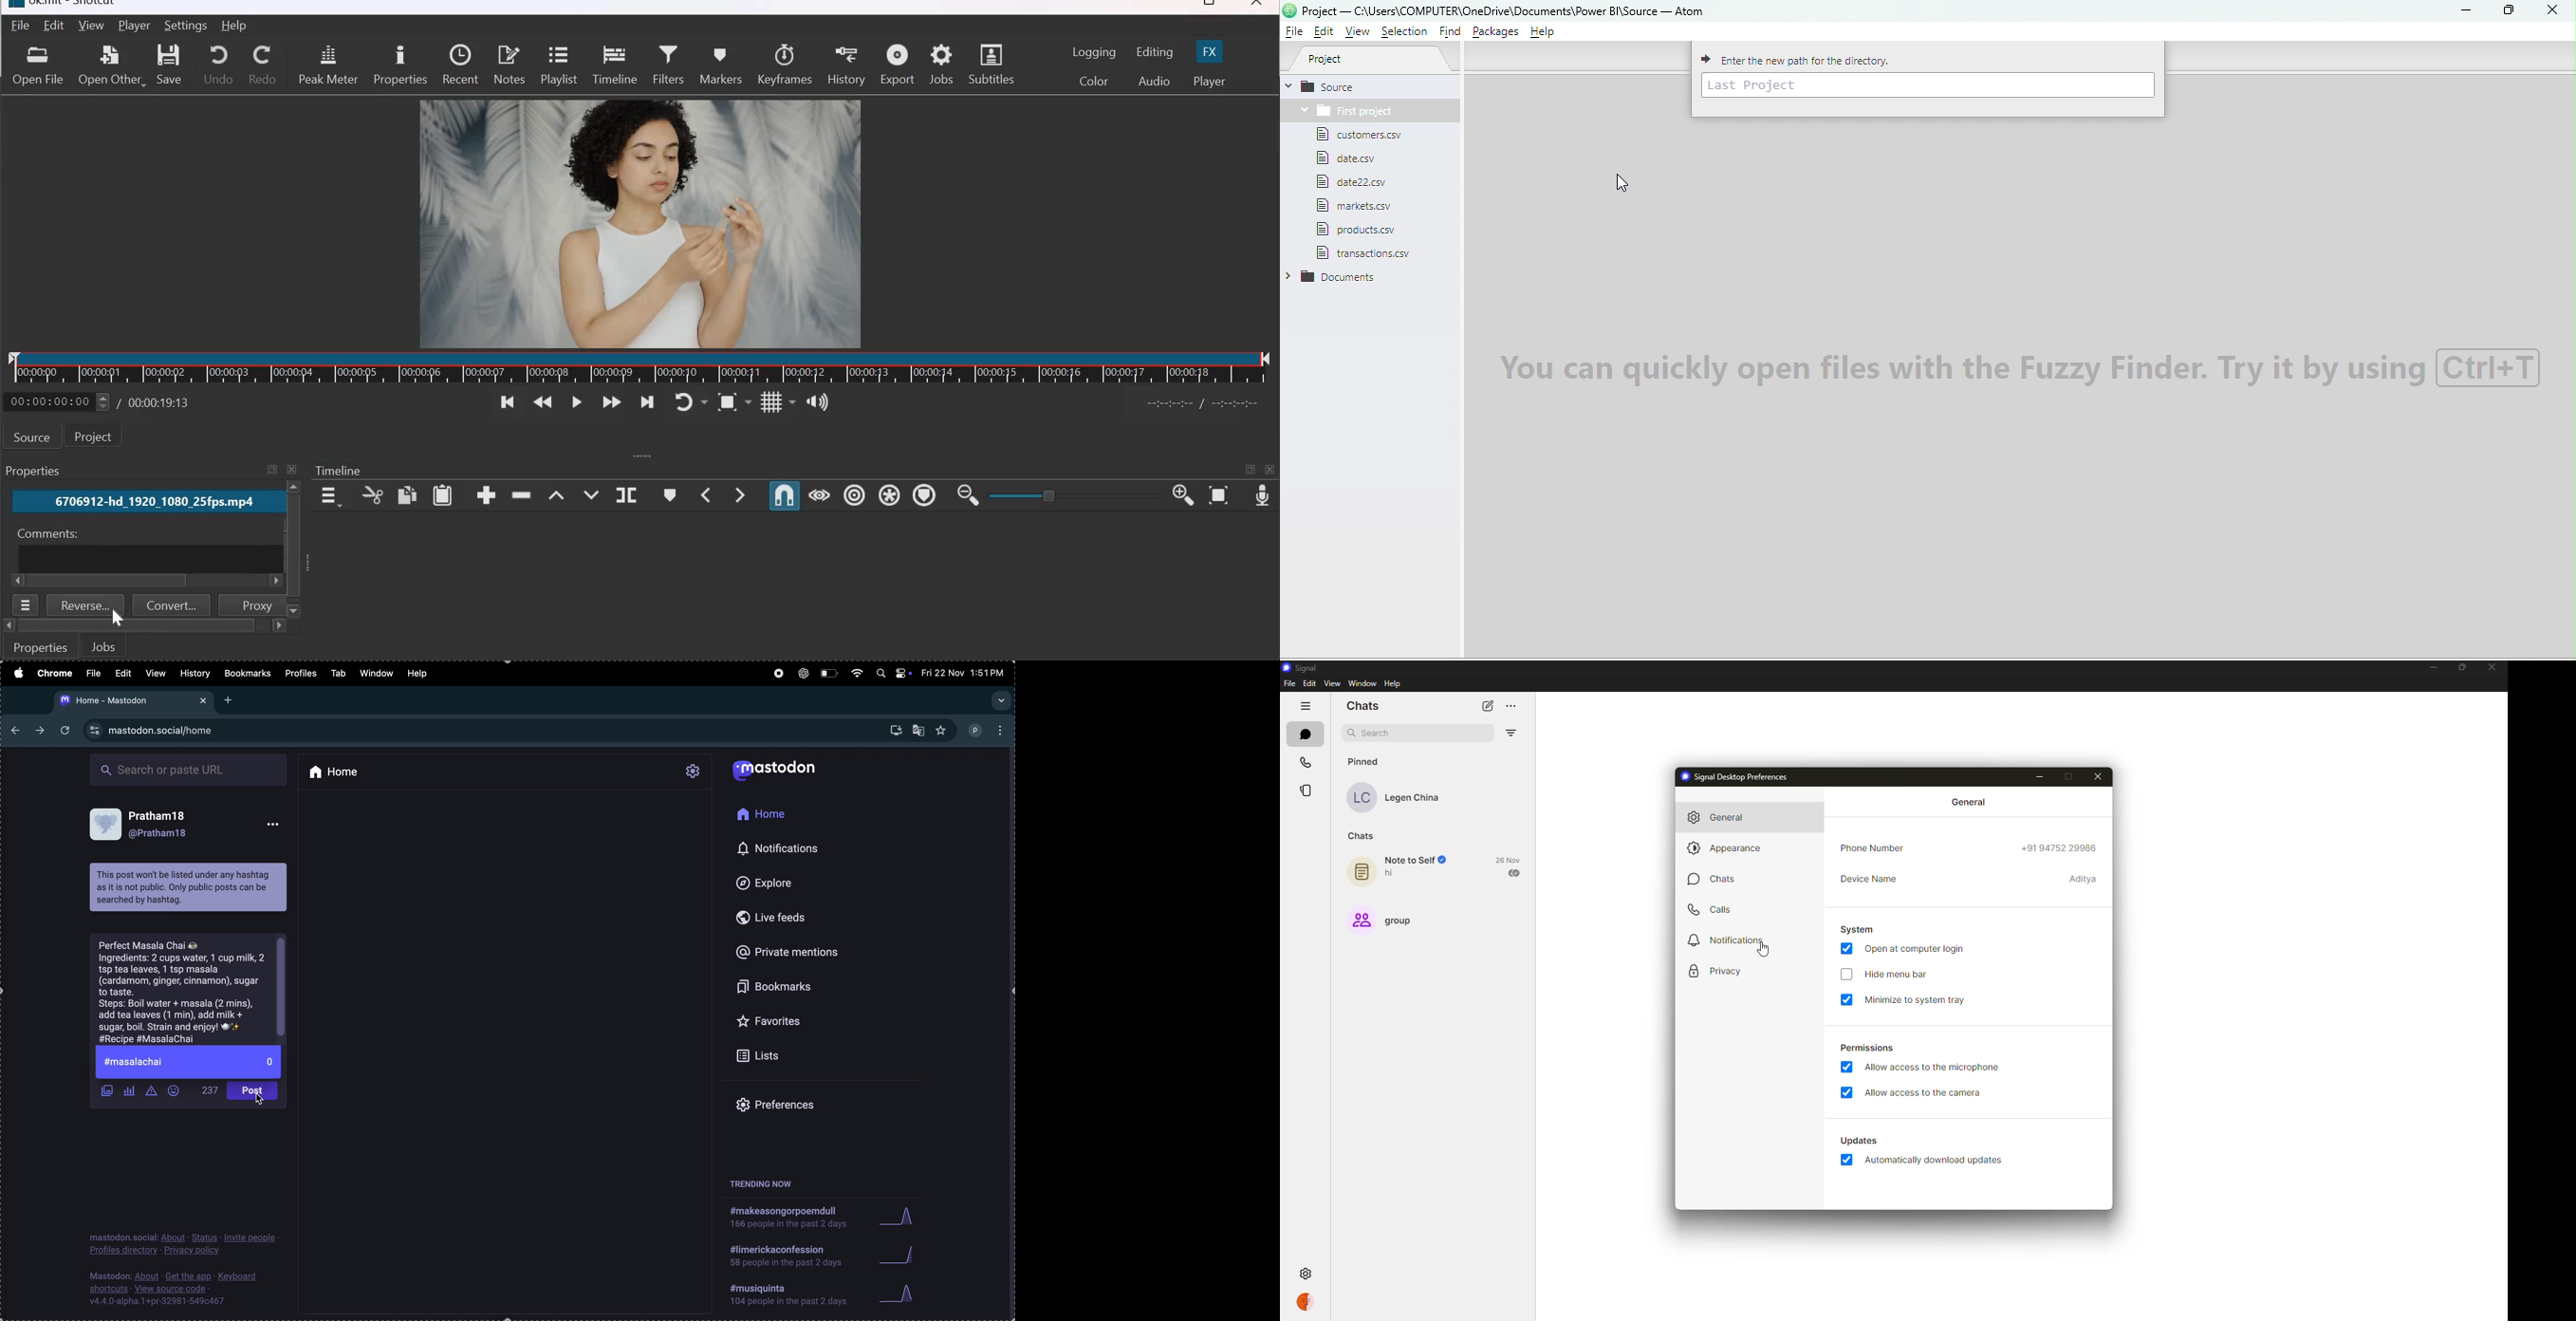 This screenshot has width=2576, height=1344. What do you see at coordinates (558, 67) in the screenshot?
I see `Playlist` at bounding box center [558, 67].